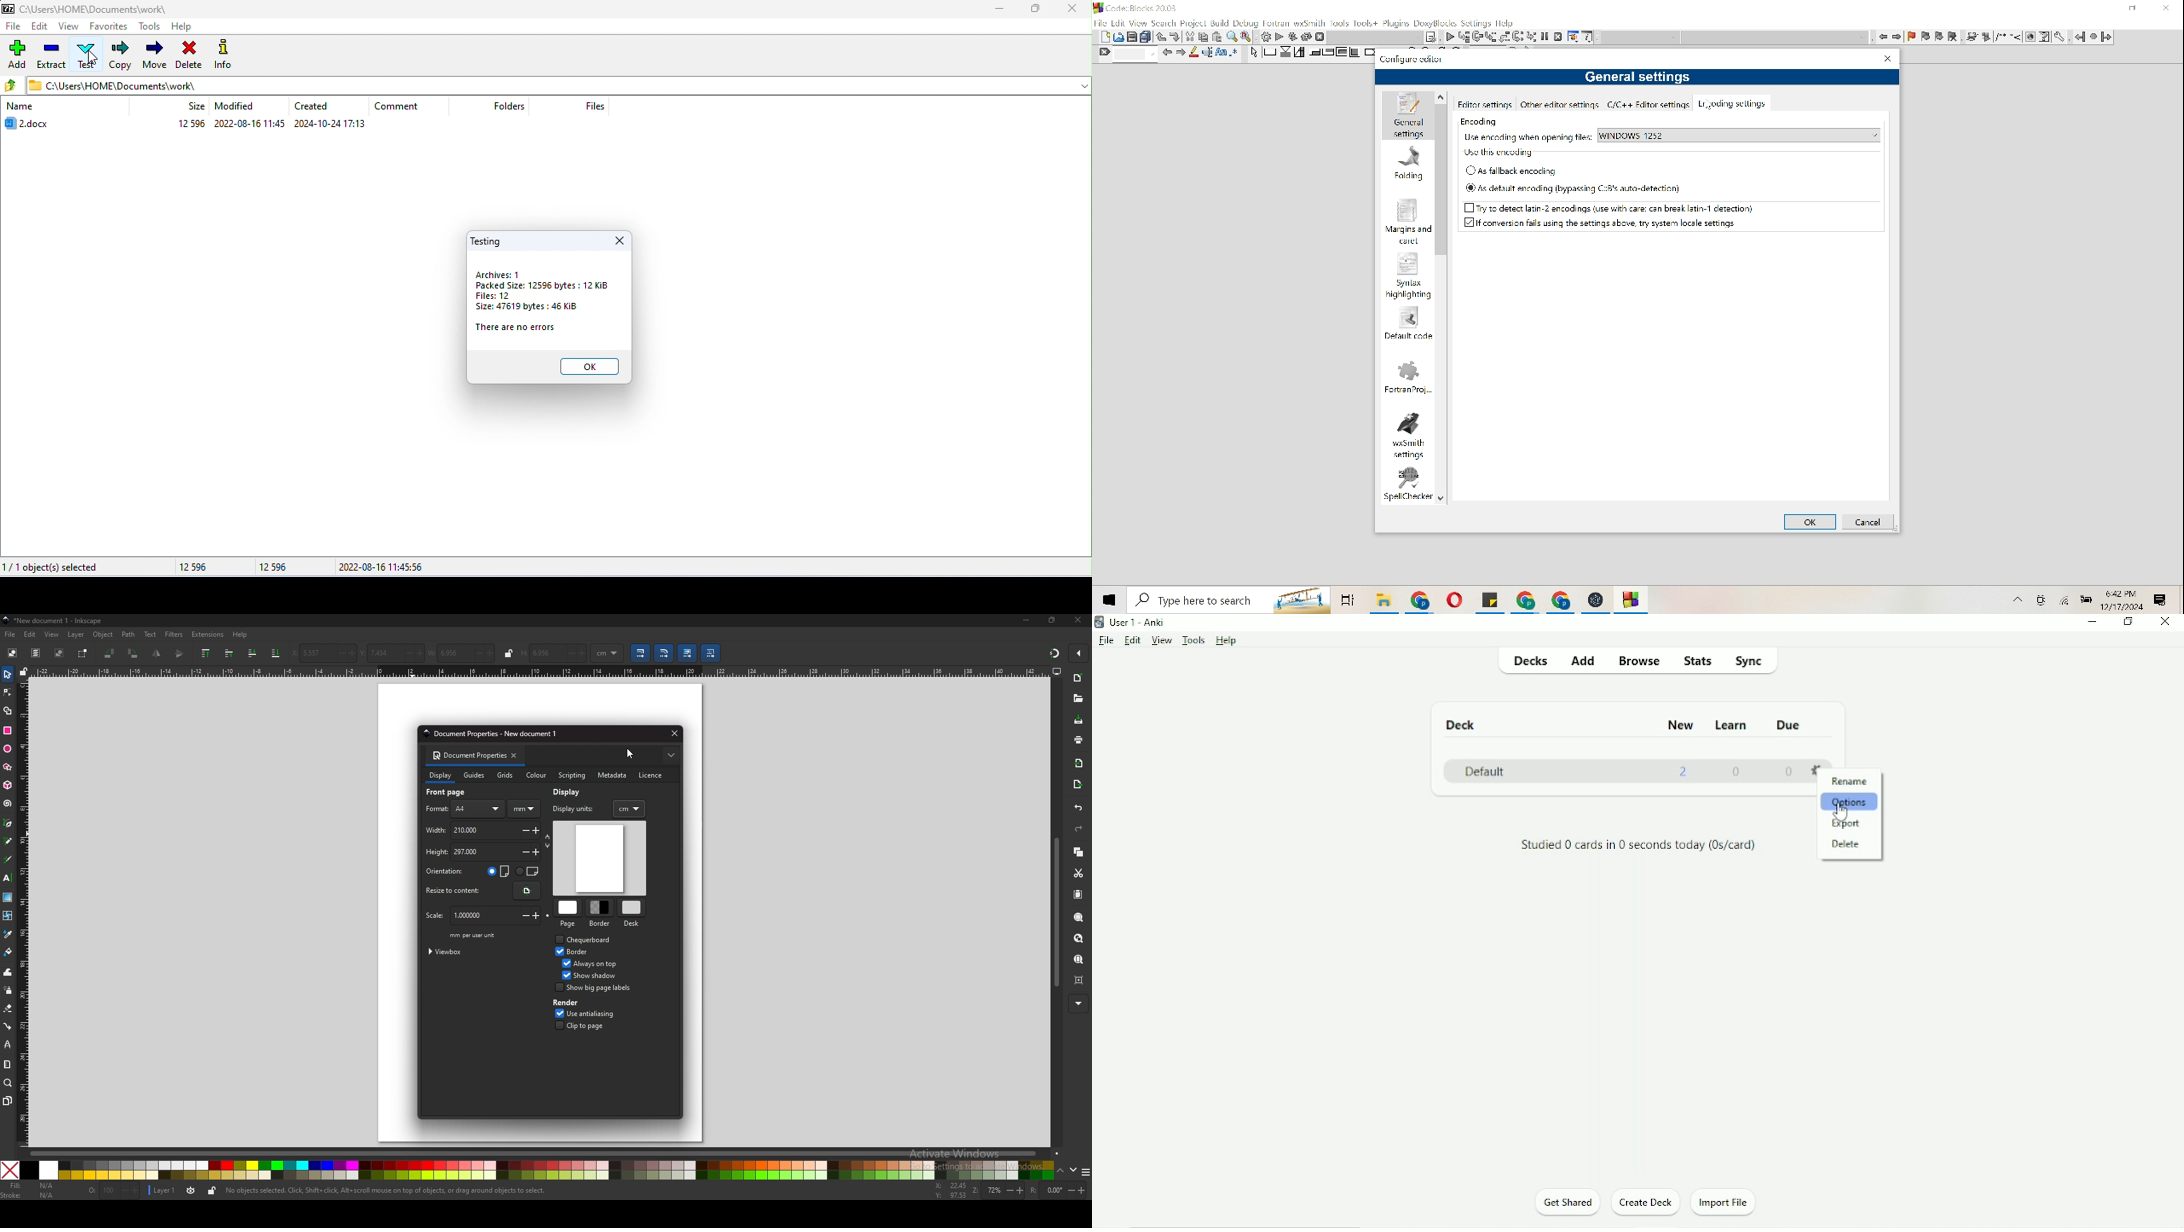 This screenshot has height=1232, width=2184. I want to click on lower selection to bottom, so click(276, 653).